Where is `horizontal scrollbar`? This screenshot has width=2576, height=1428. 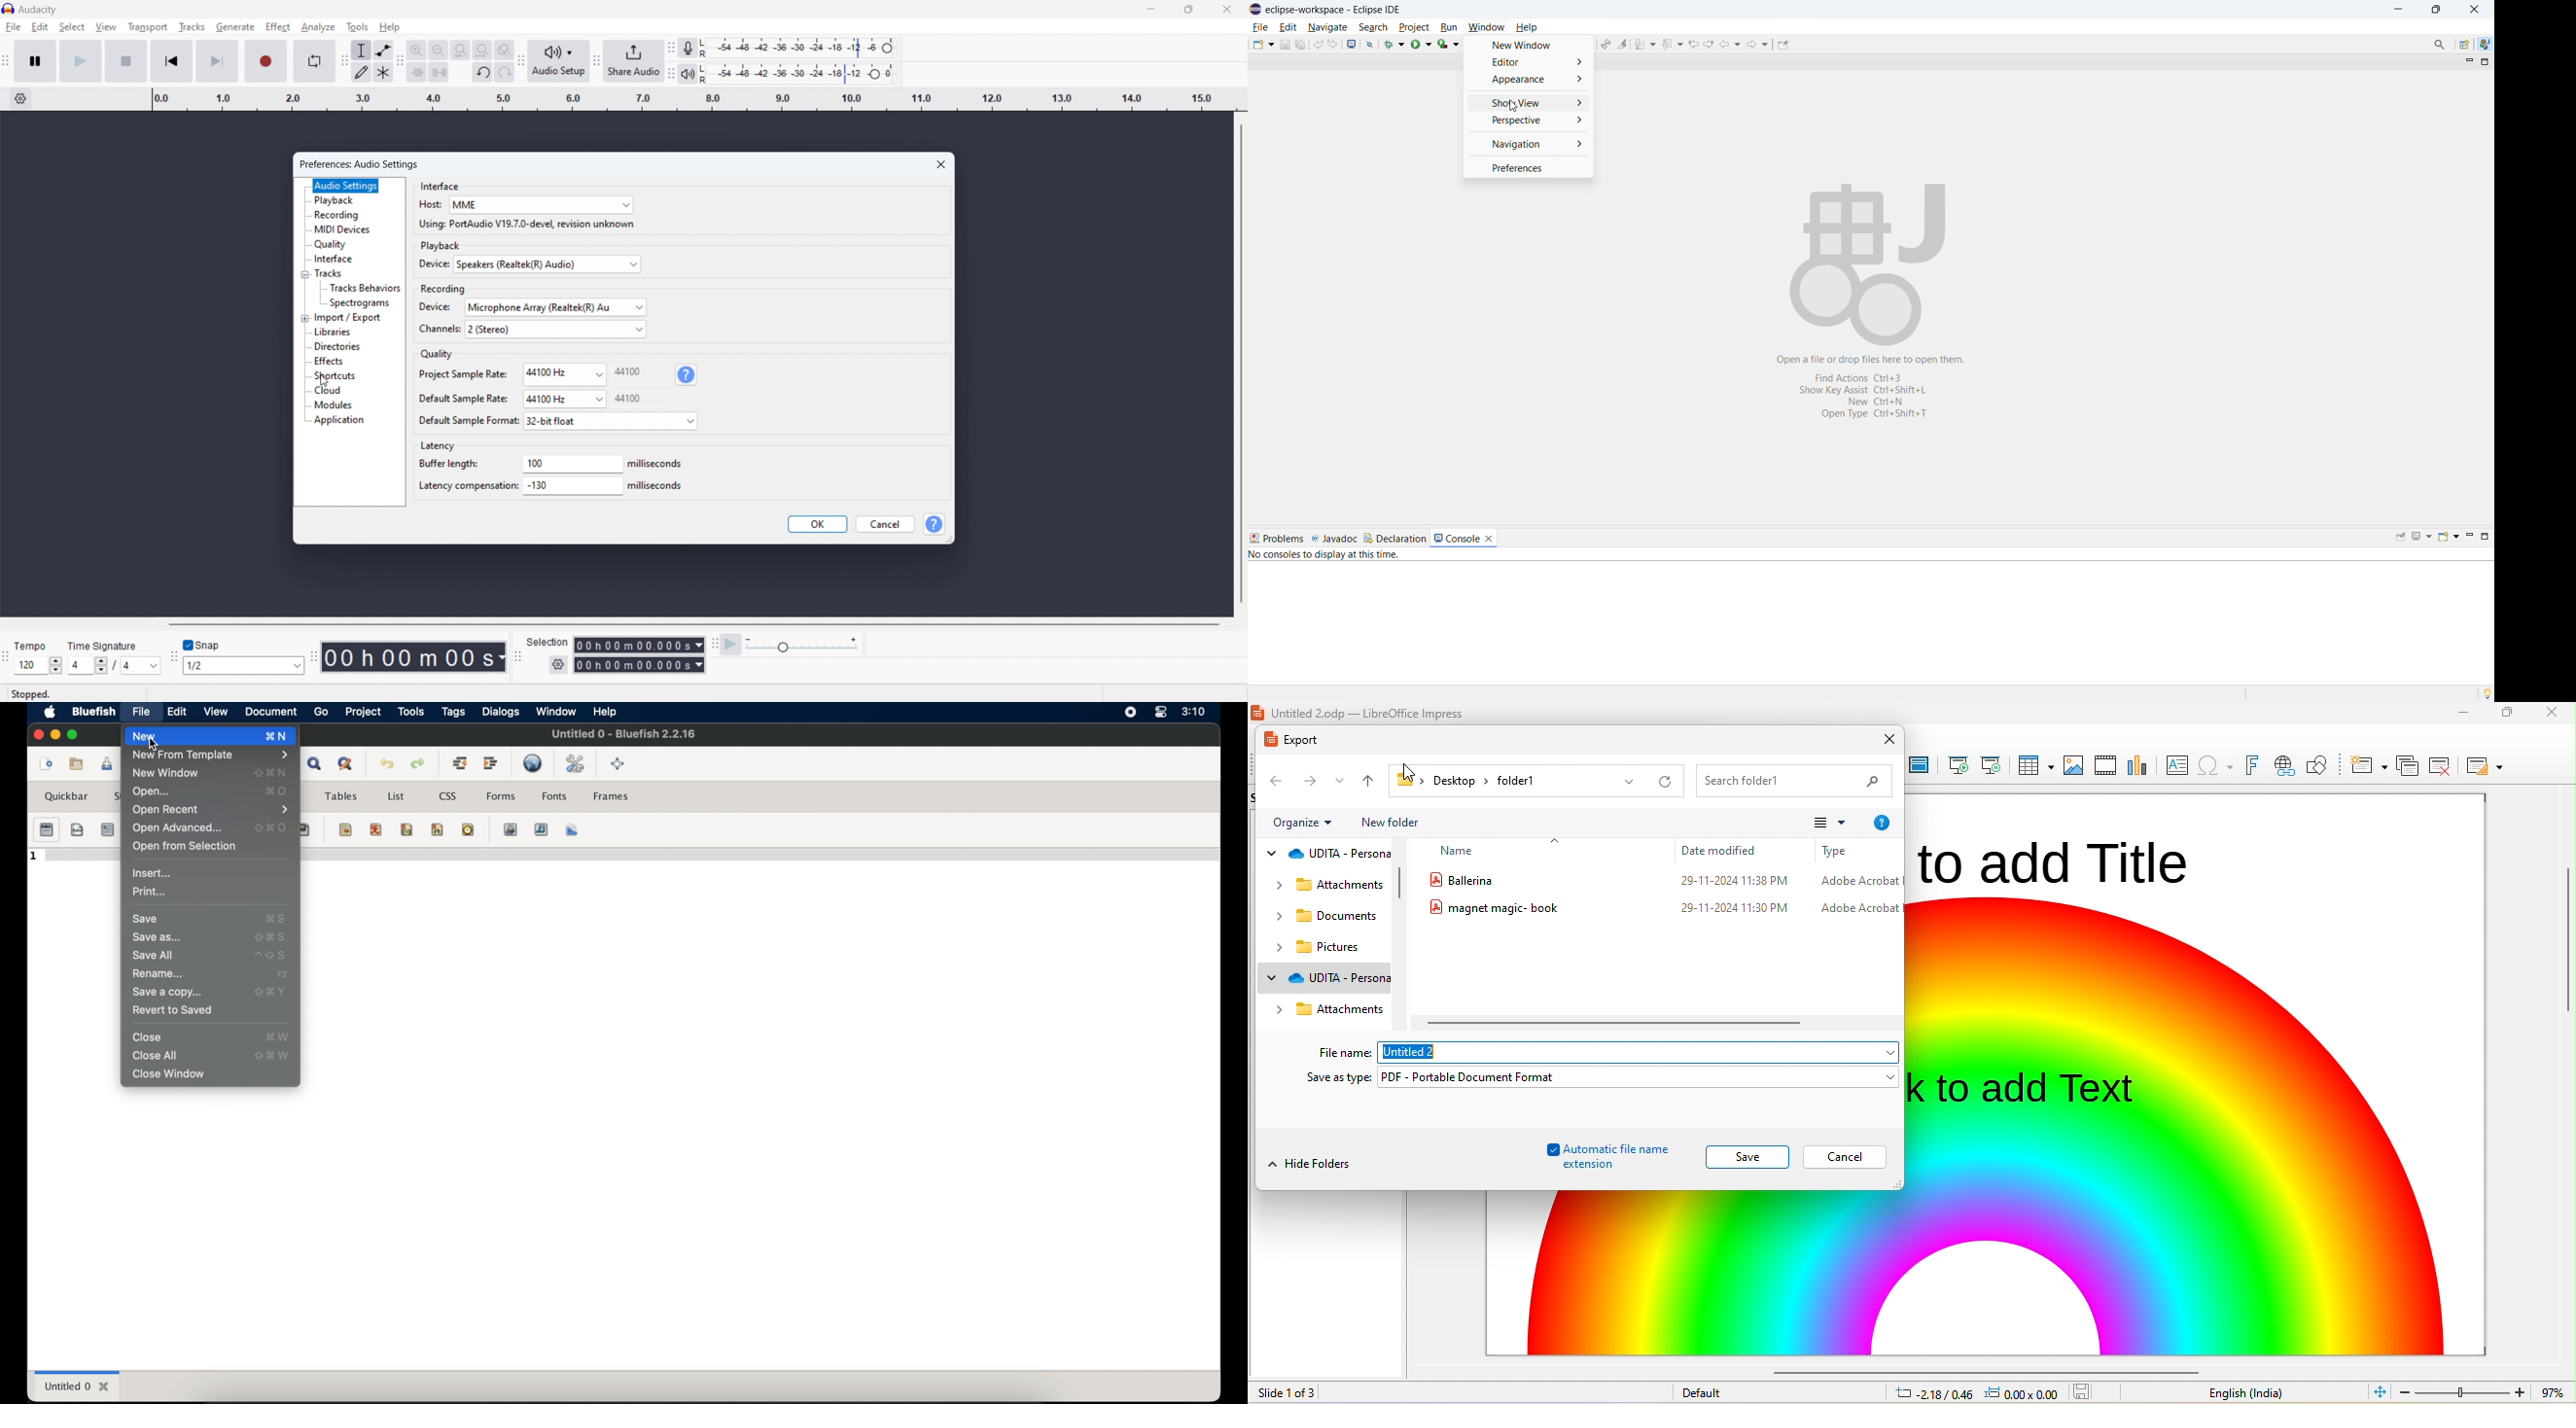
horizontal scrollbar is located at coordinates (693, 625).